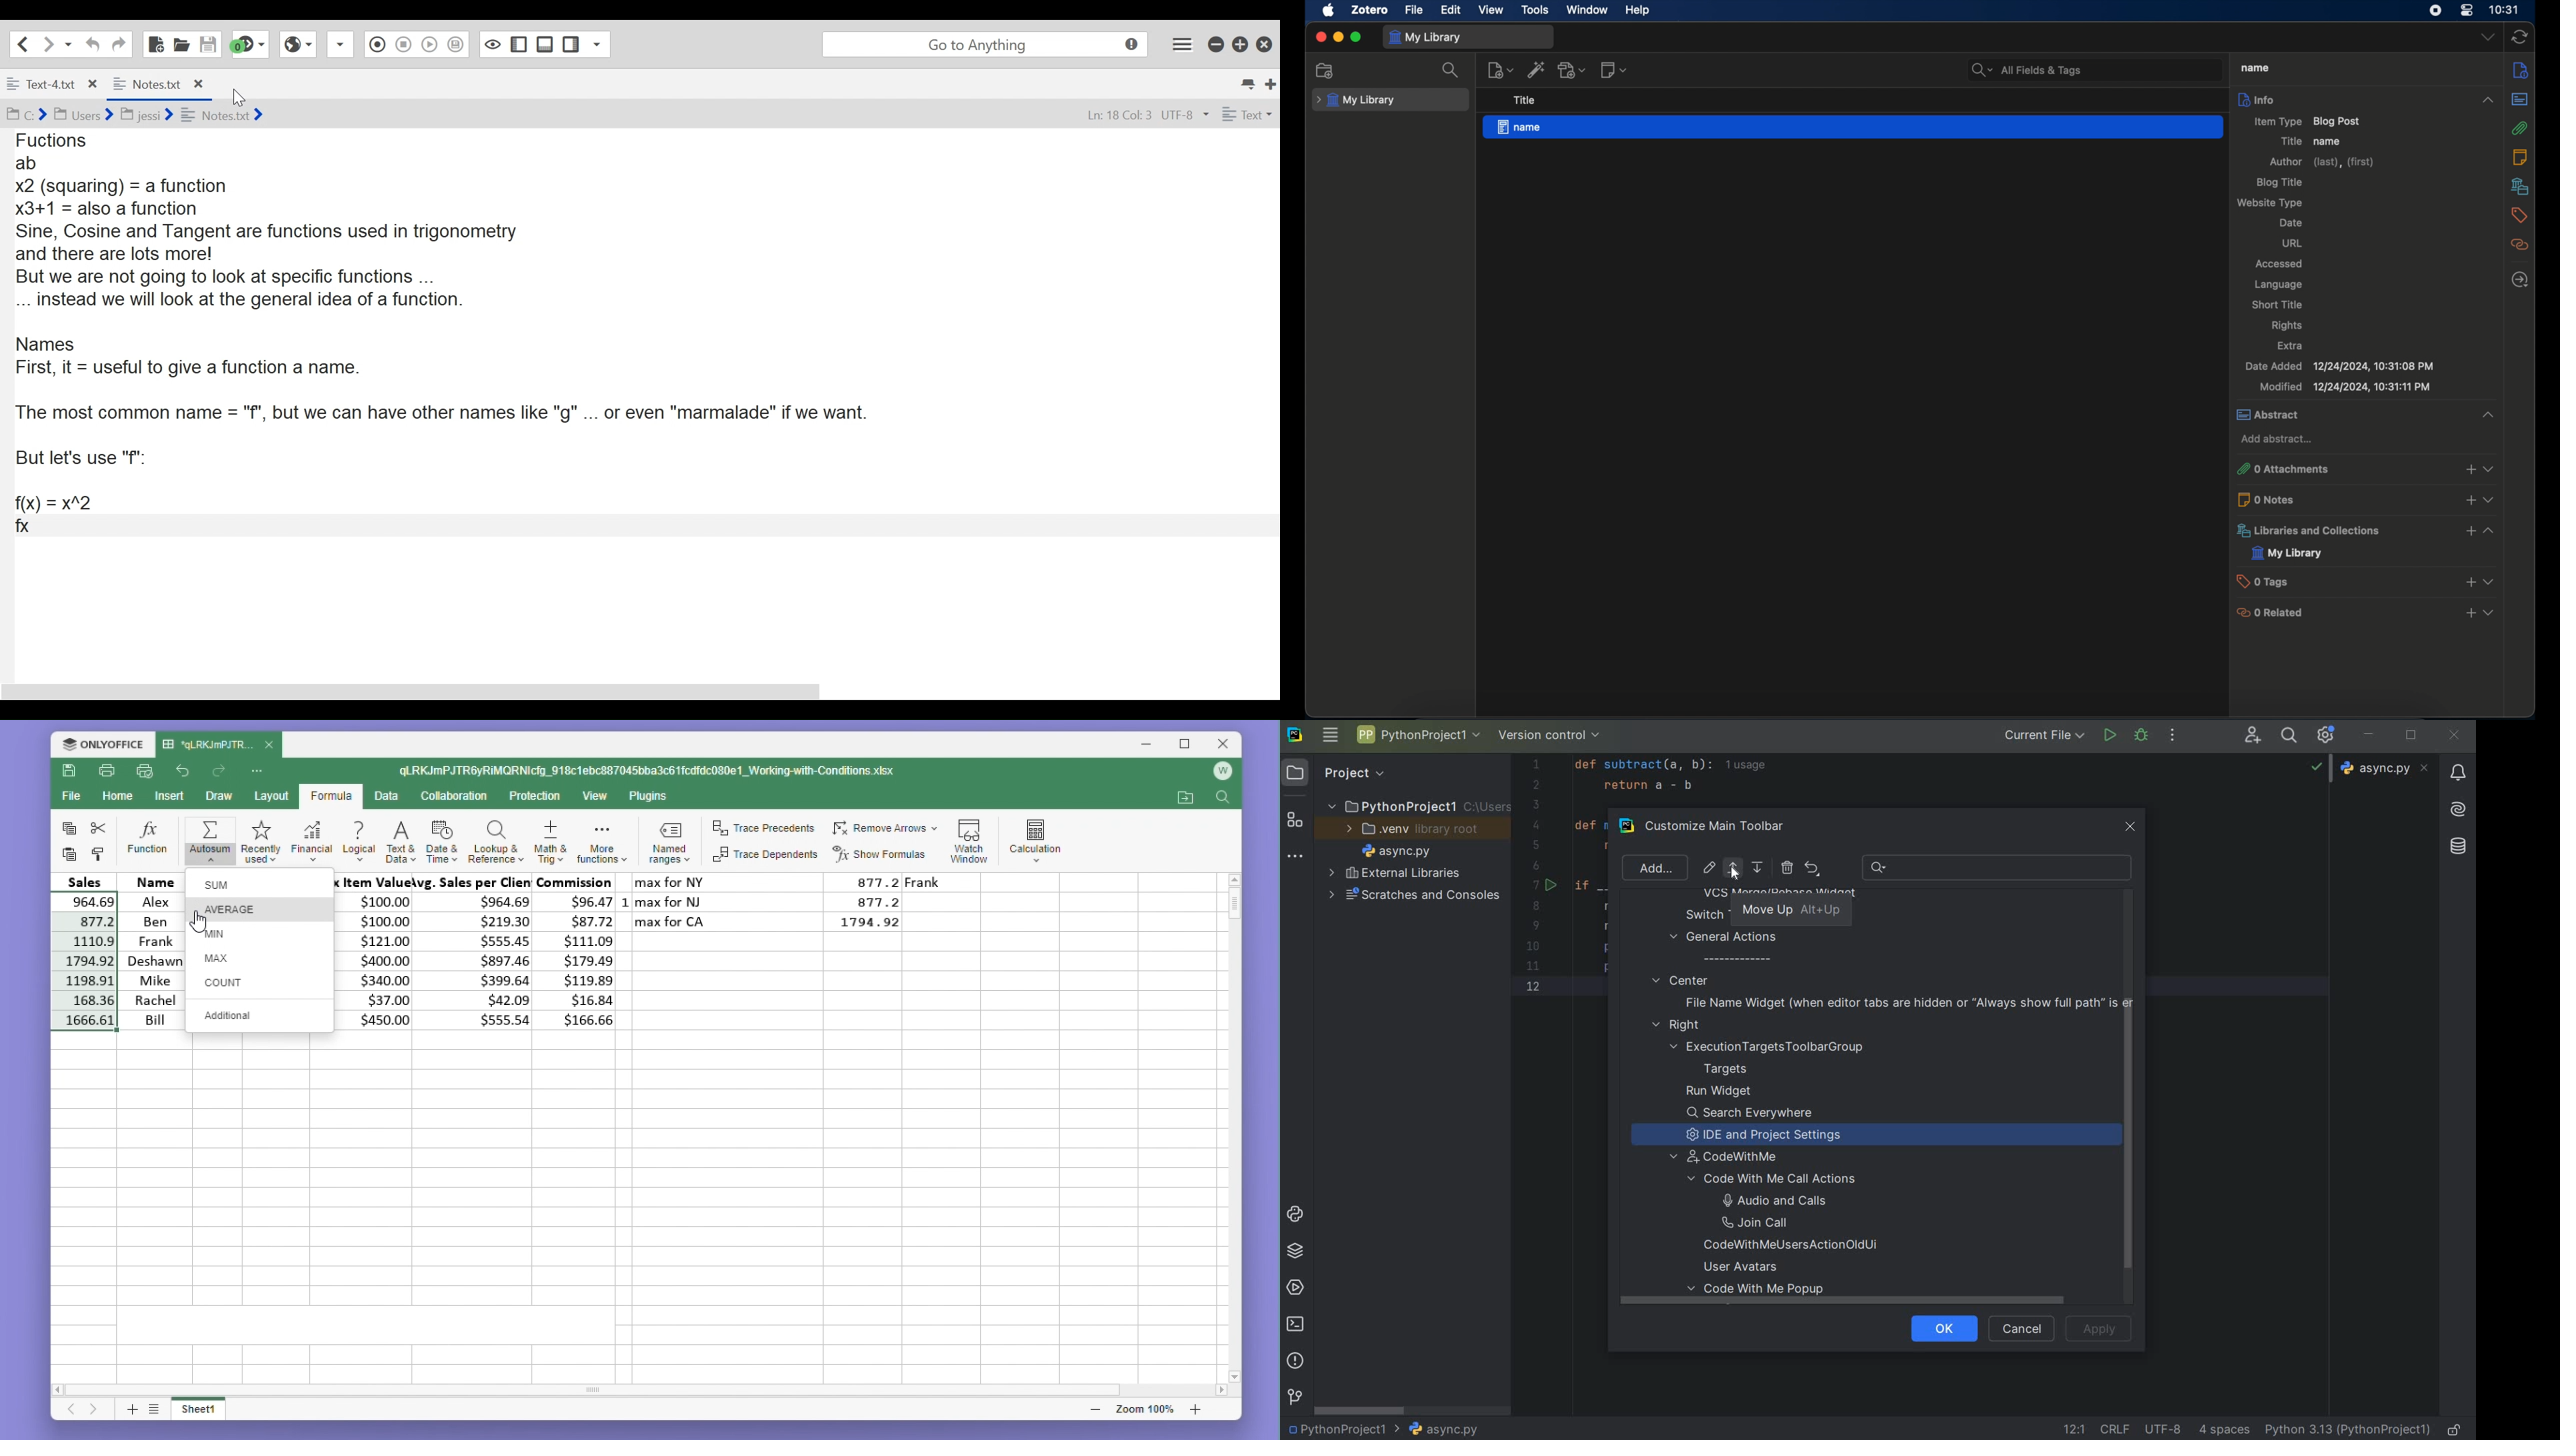 The height and width of the screenshot is (1456, 2576). What do you see at coordinates (259, 771) in the screenshot?
I see `More options` at bounding box center [259, 771].